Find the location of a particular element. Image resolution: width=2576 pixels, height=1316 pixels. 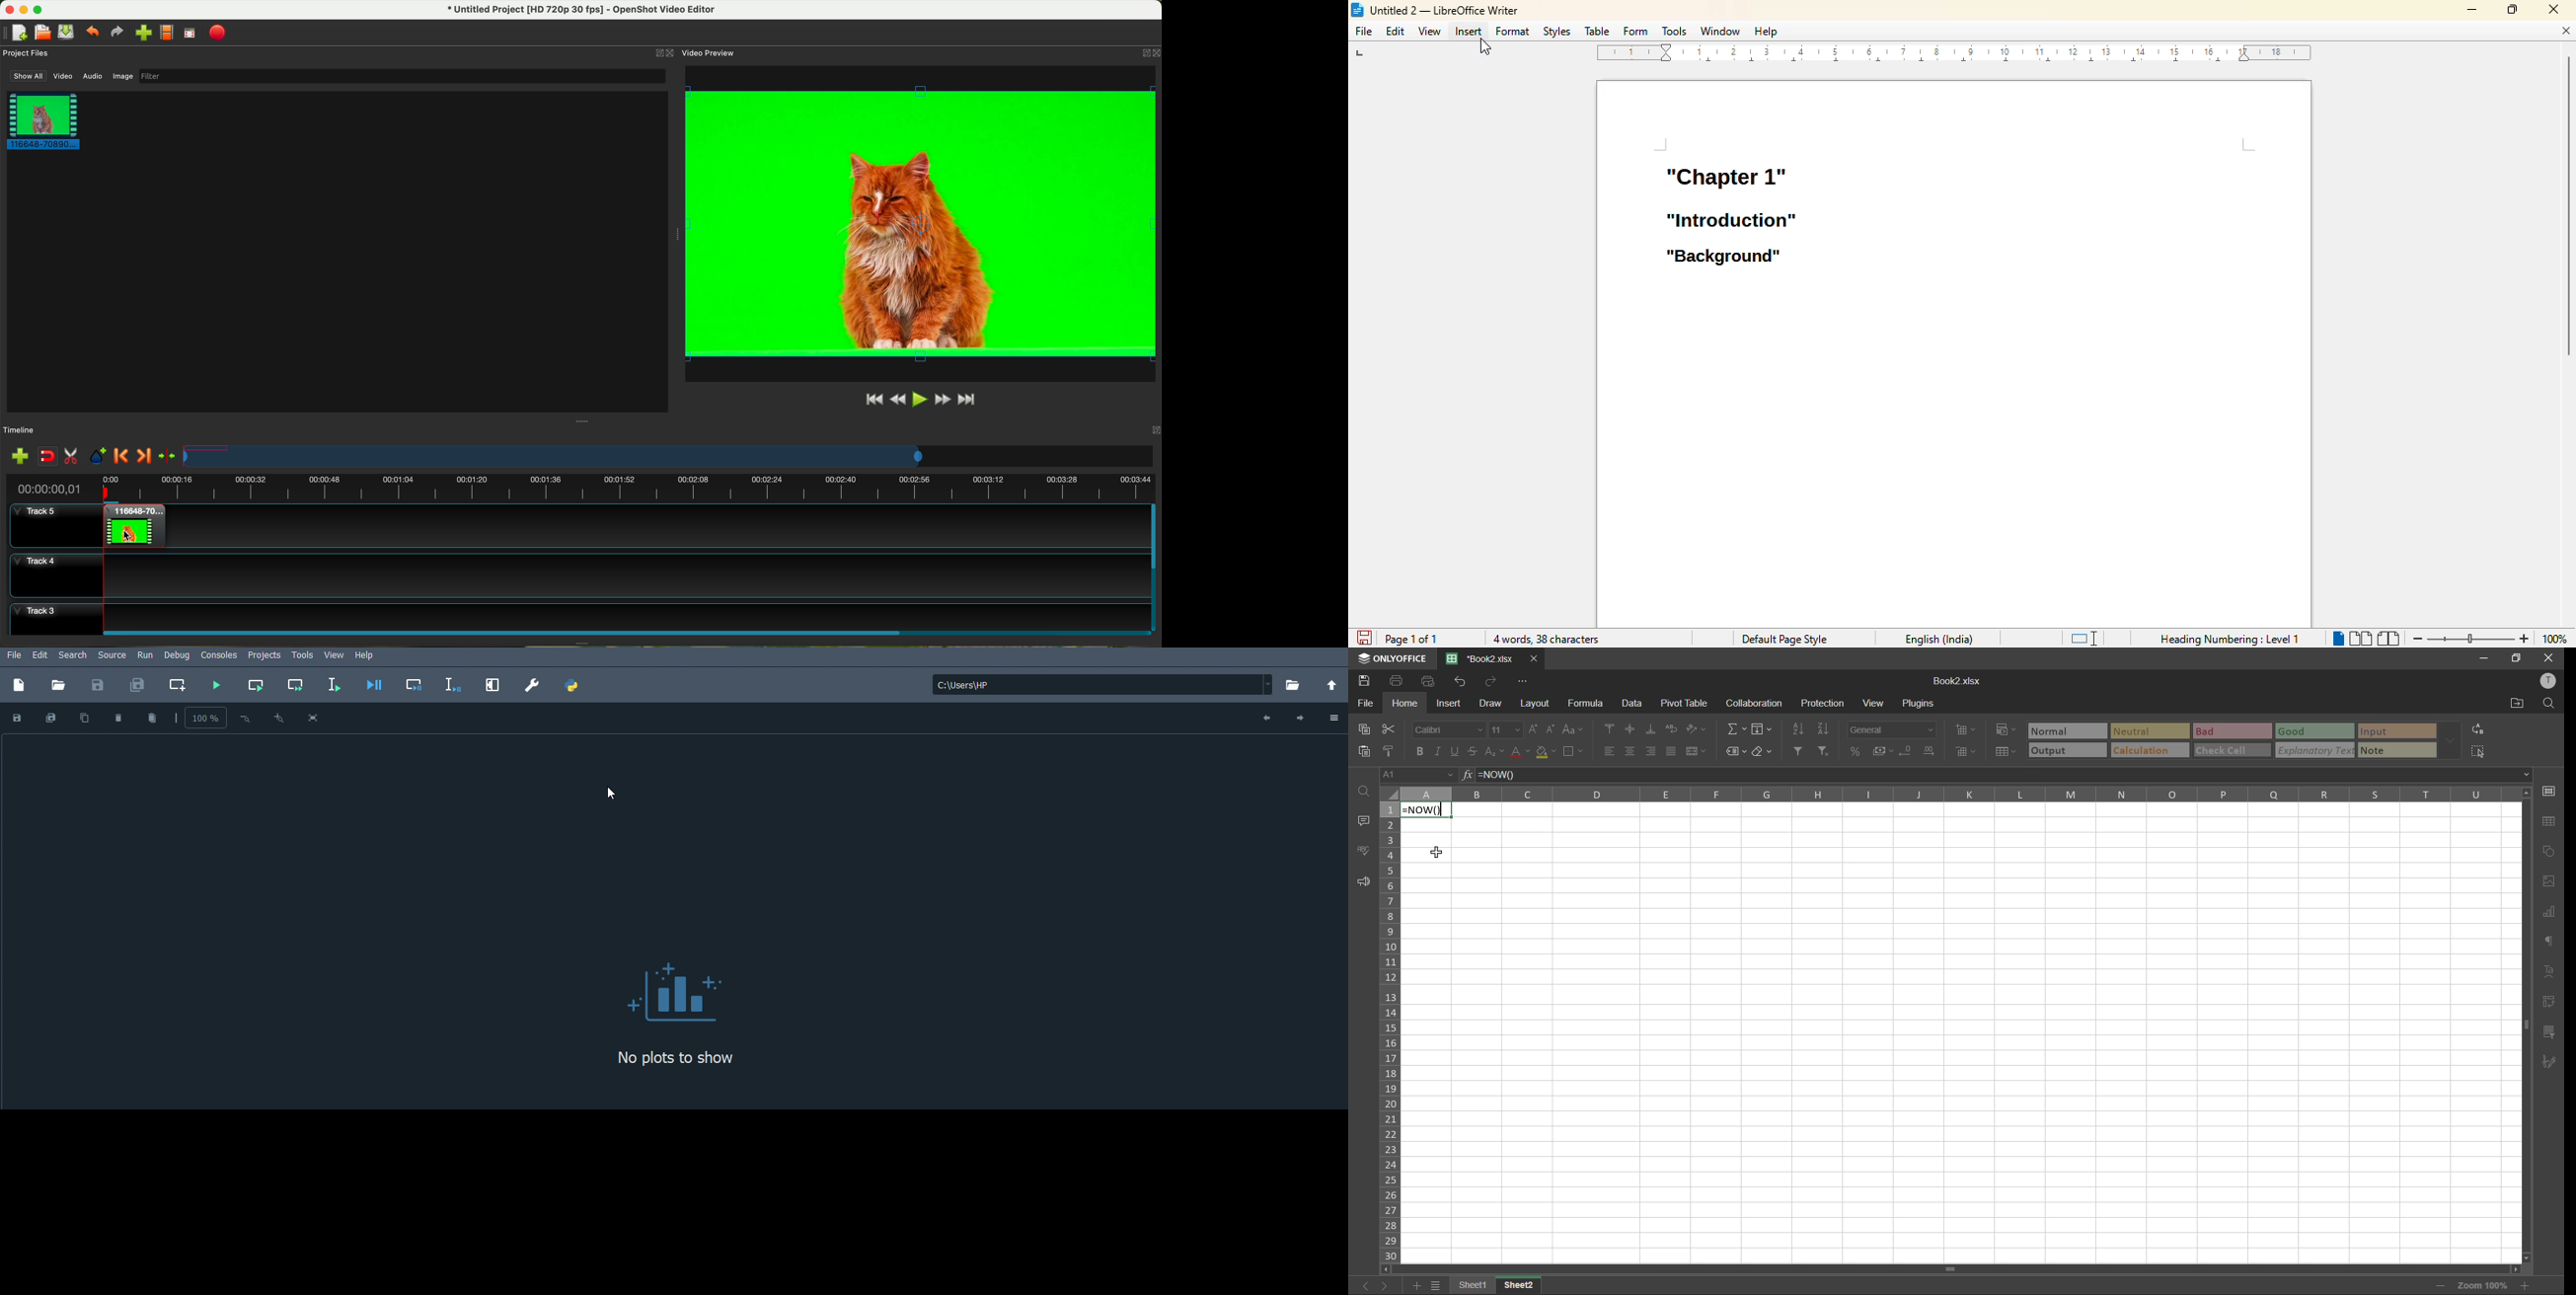

protection is located at coordinates (1823, 703).